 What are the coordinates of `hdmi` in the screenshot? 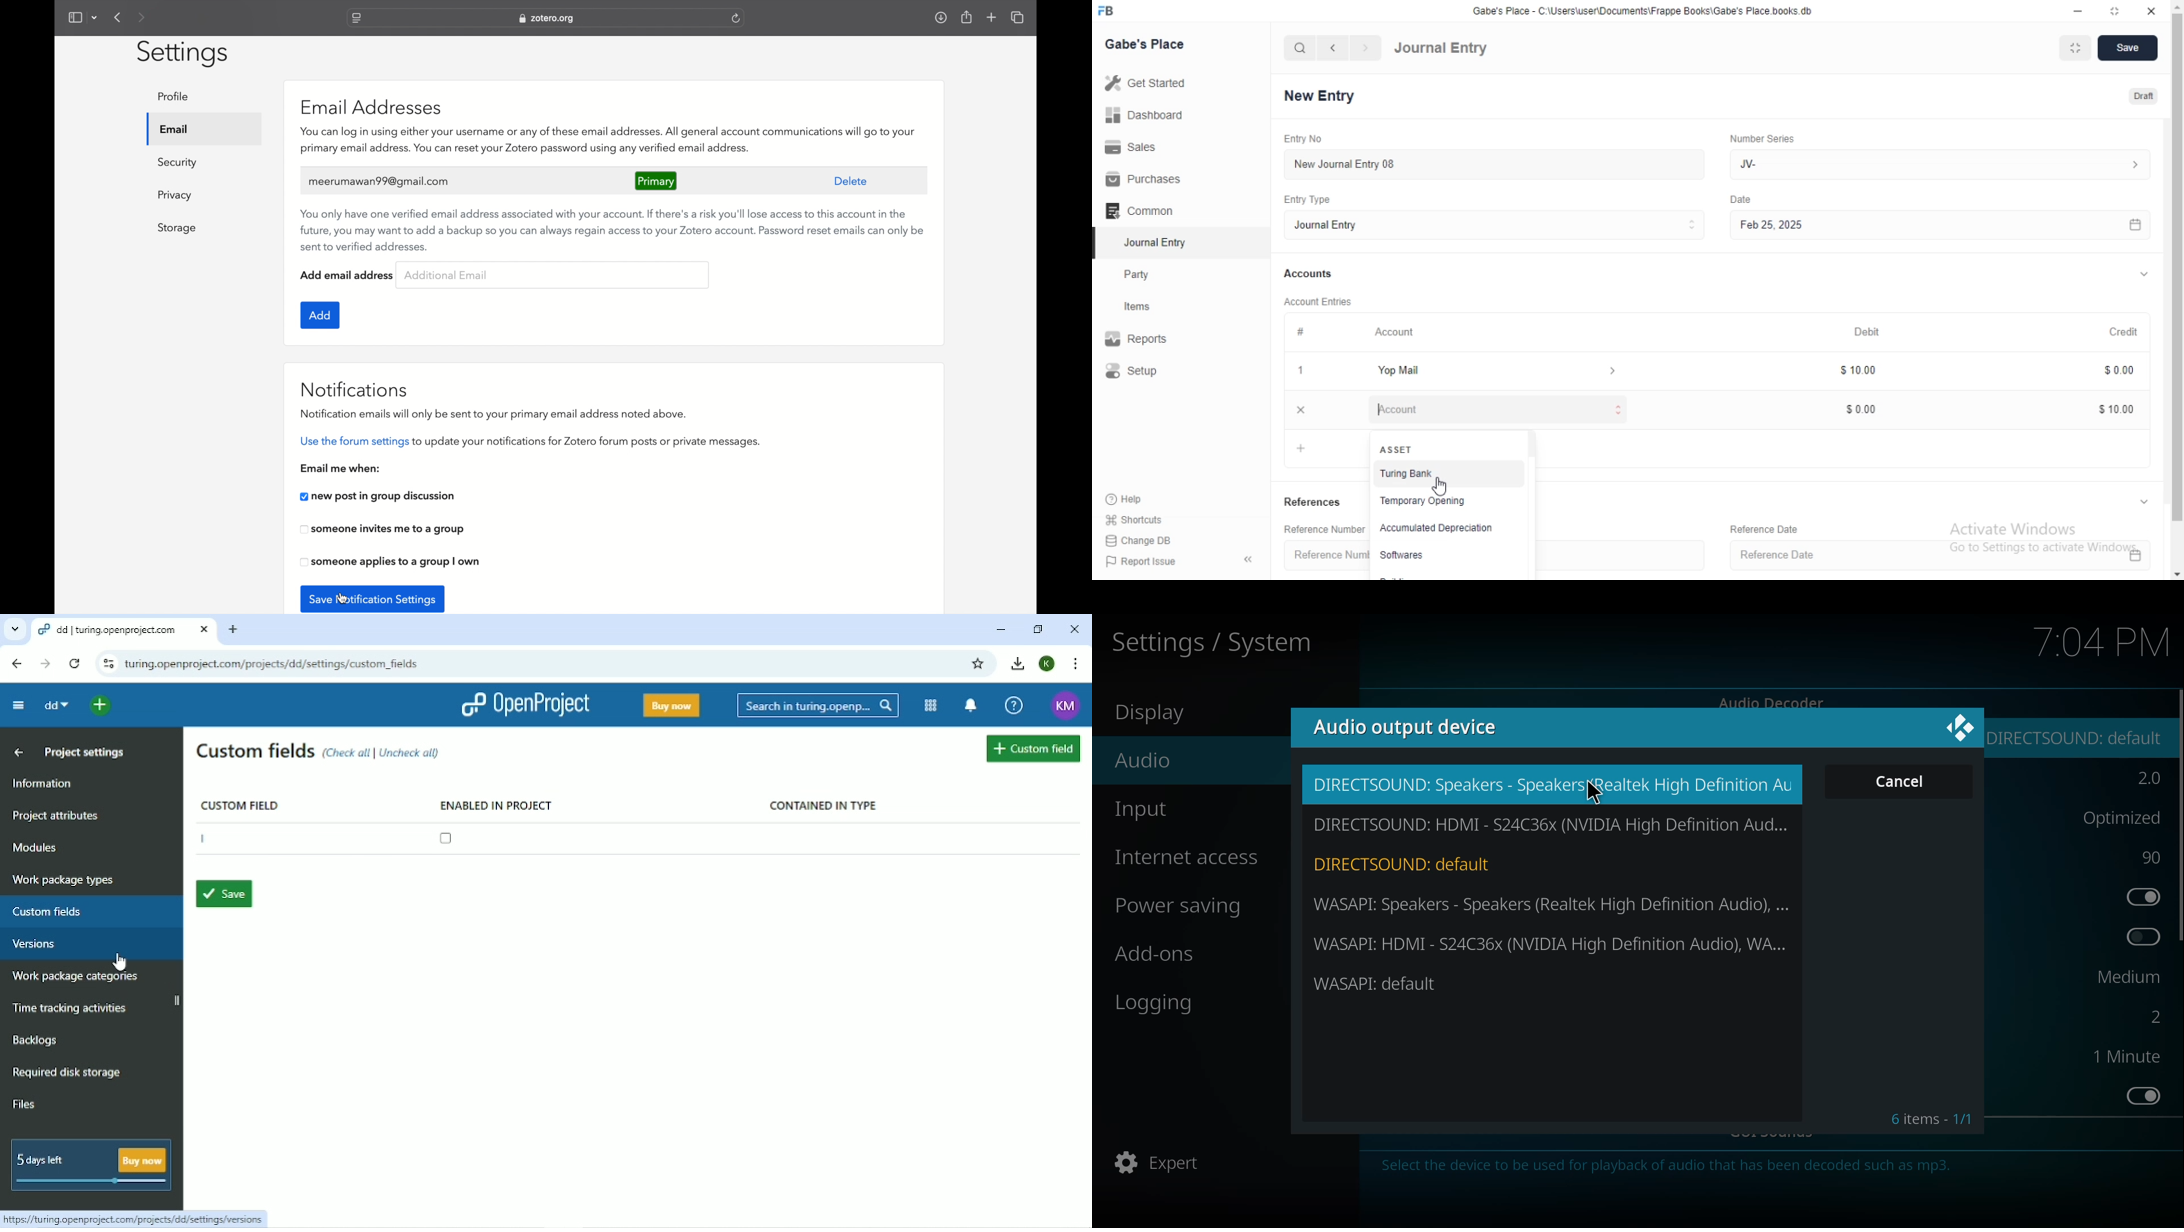 It's located at (1552, 943).